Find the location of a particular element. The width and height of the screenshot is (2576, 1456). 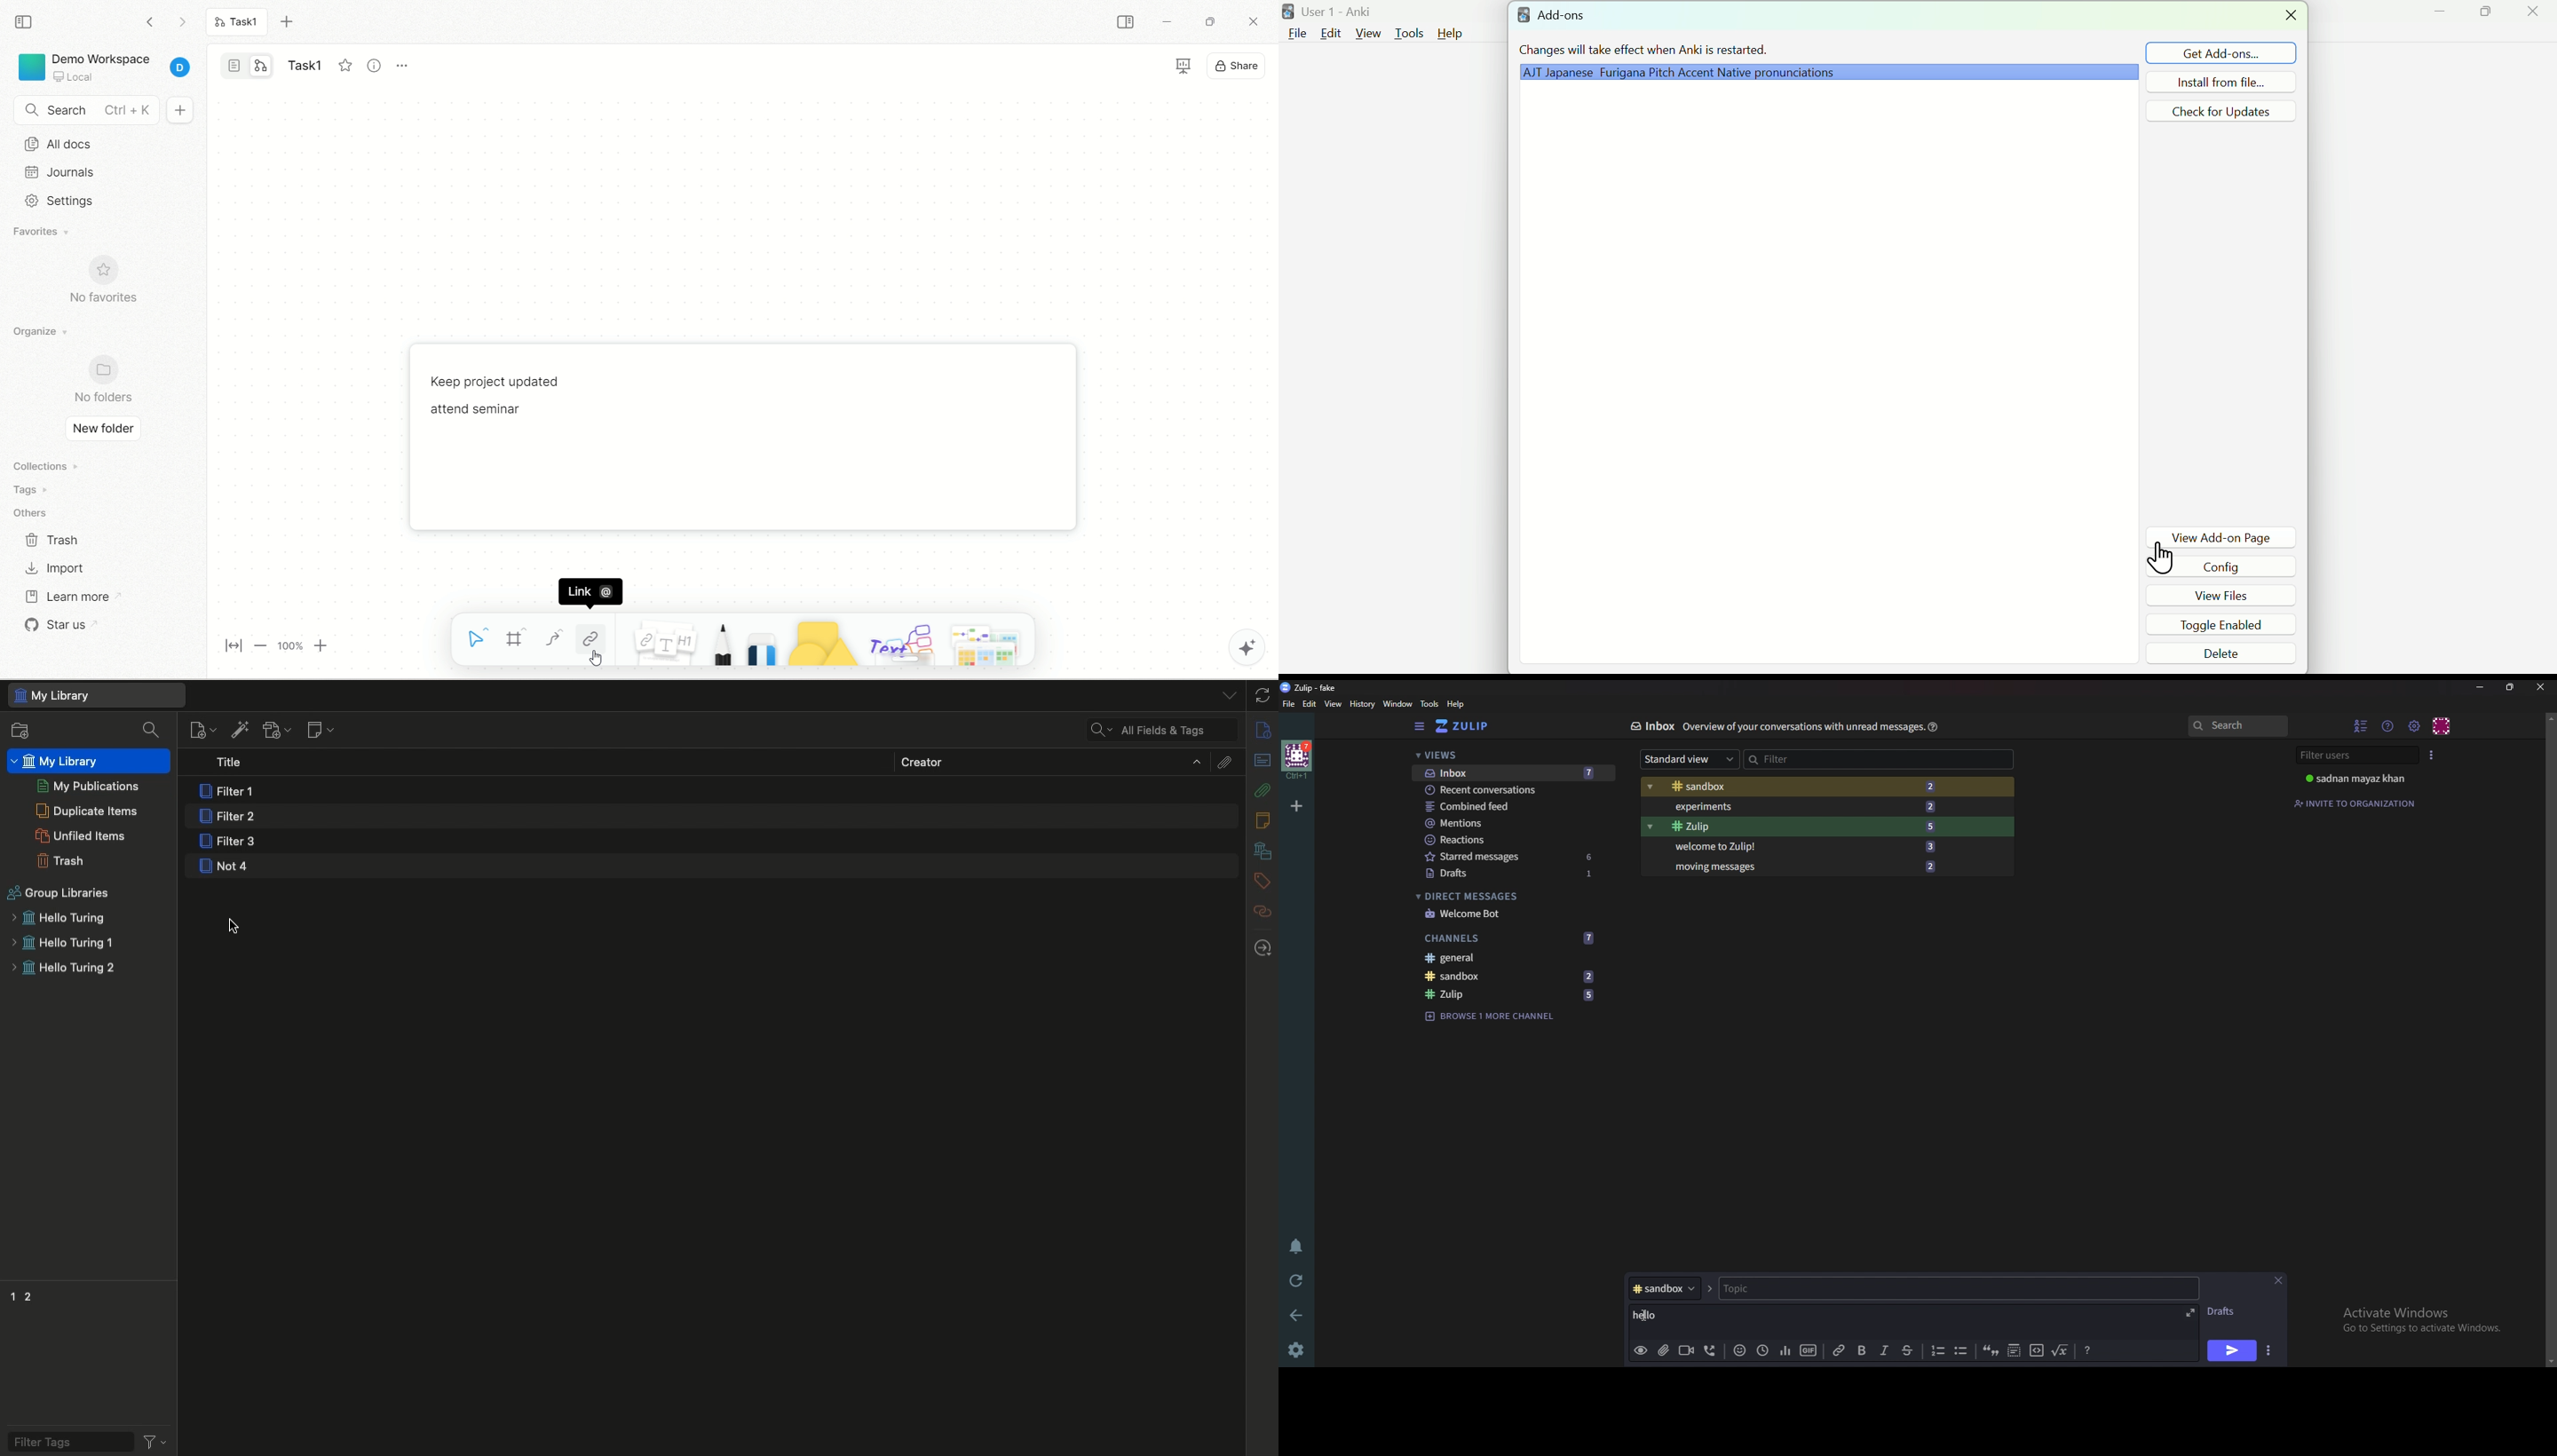

Related is located at coordinates (1263, 911).